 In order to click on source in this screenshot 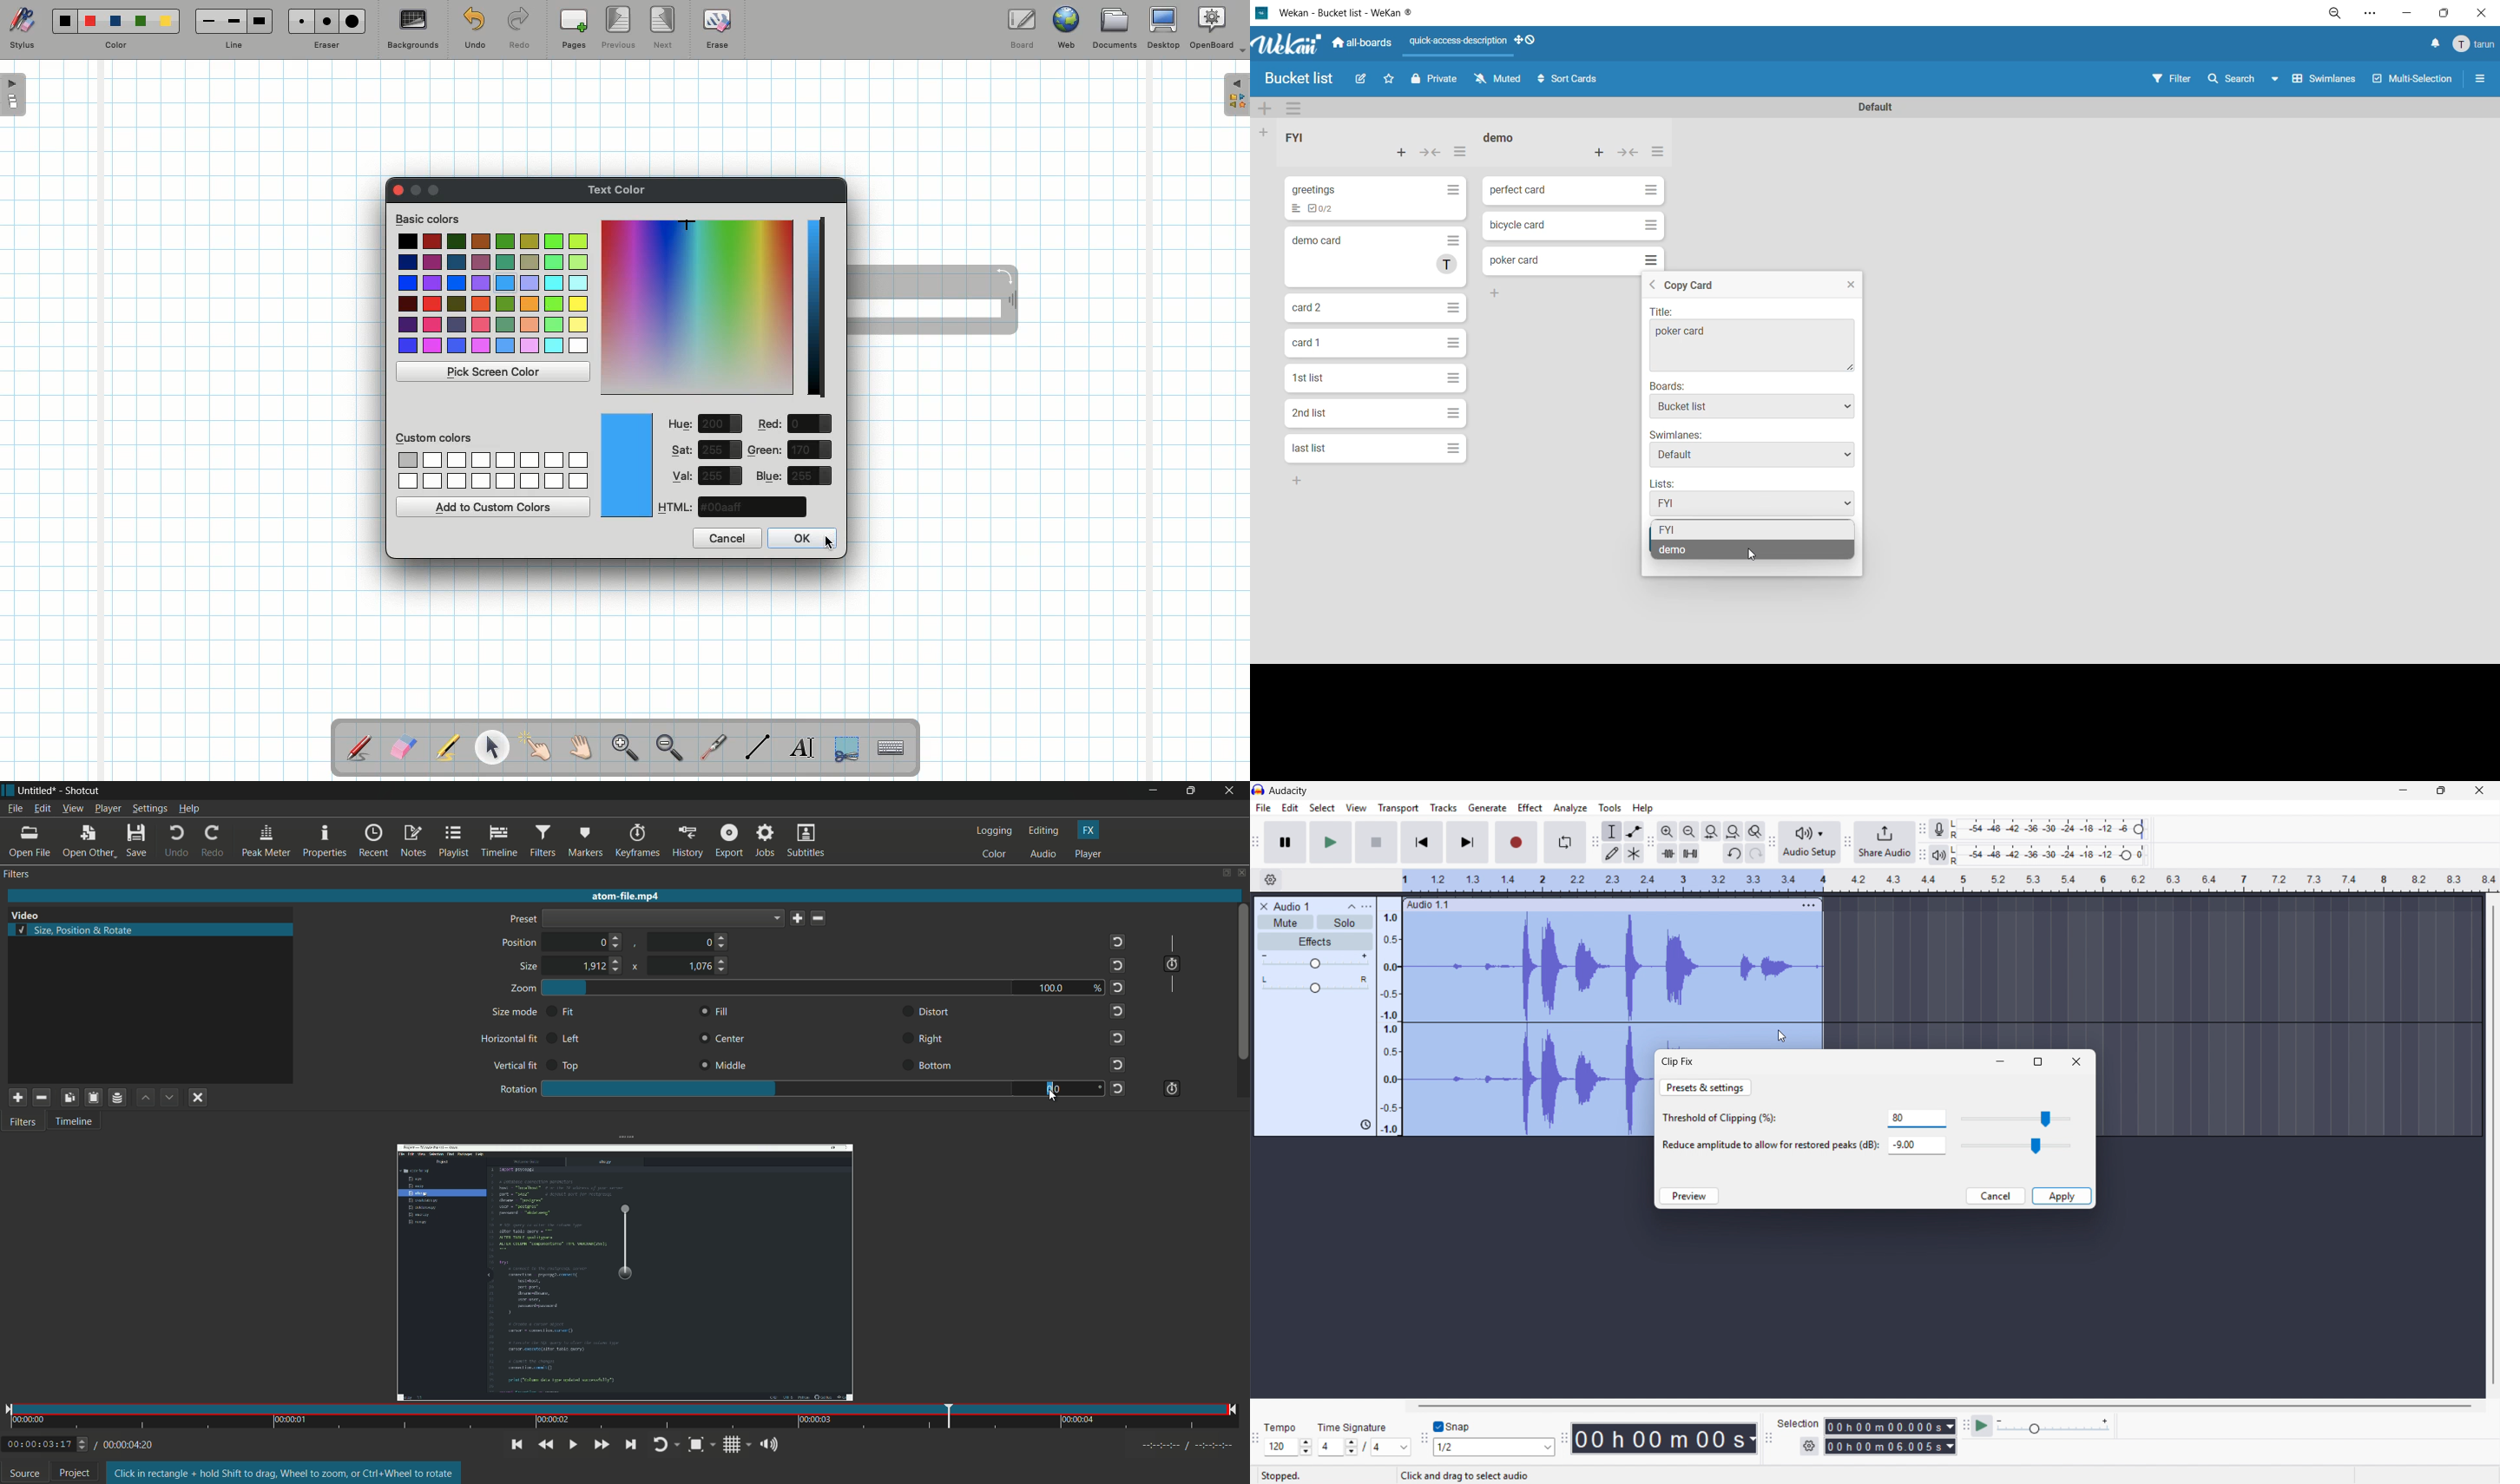, I will do `click(25, 1474)`.